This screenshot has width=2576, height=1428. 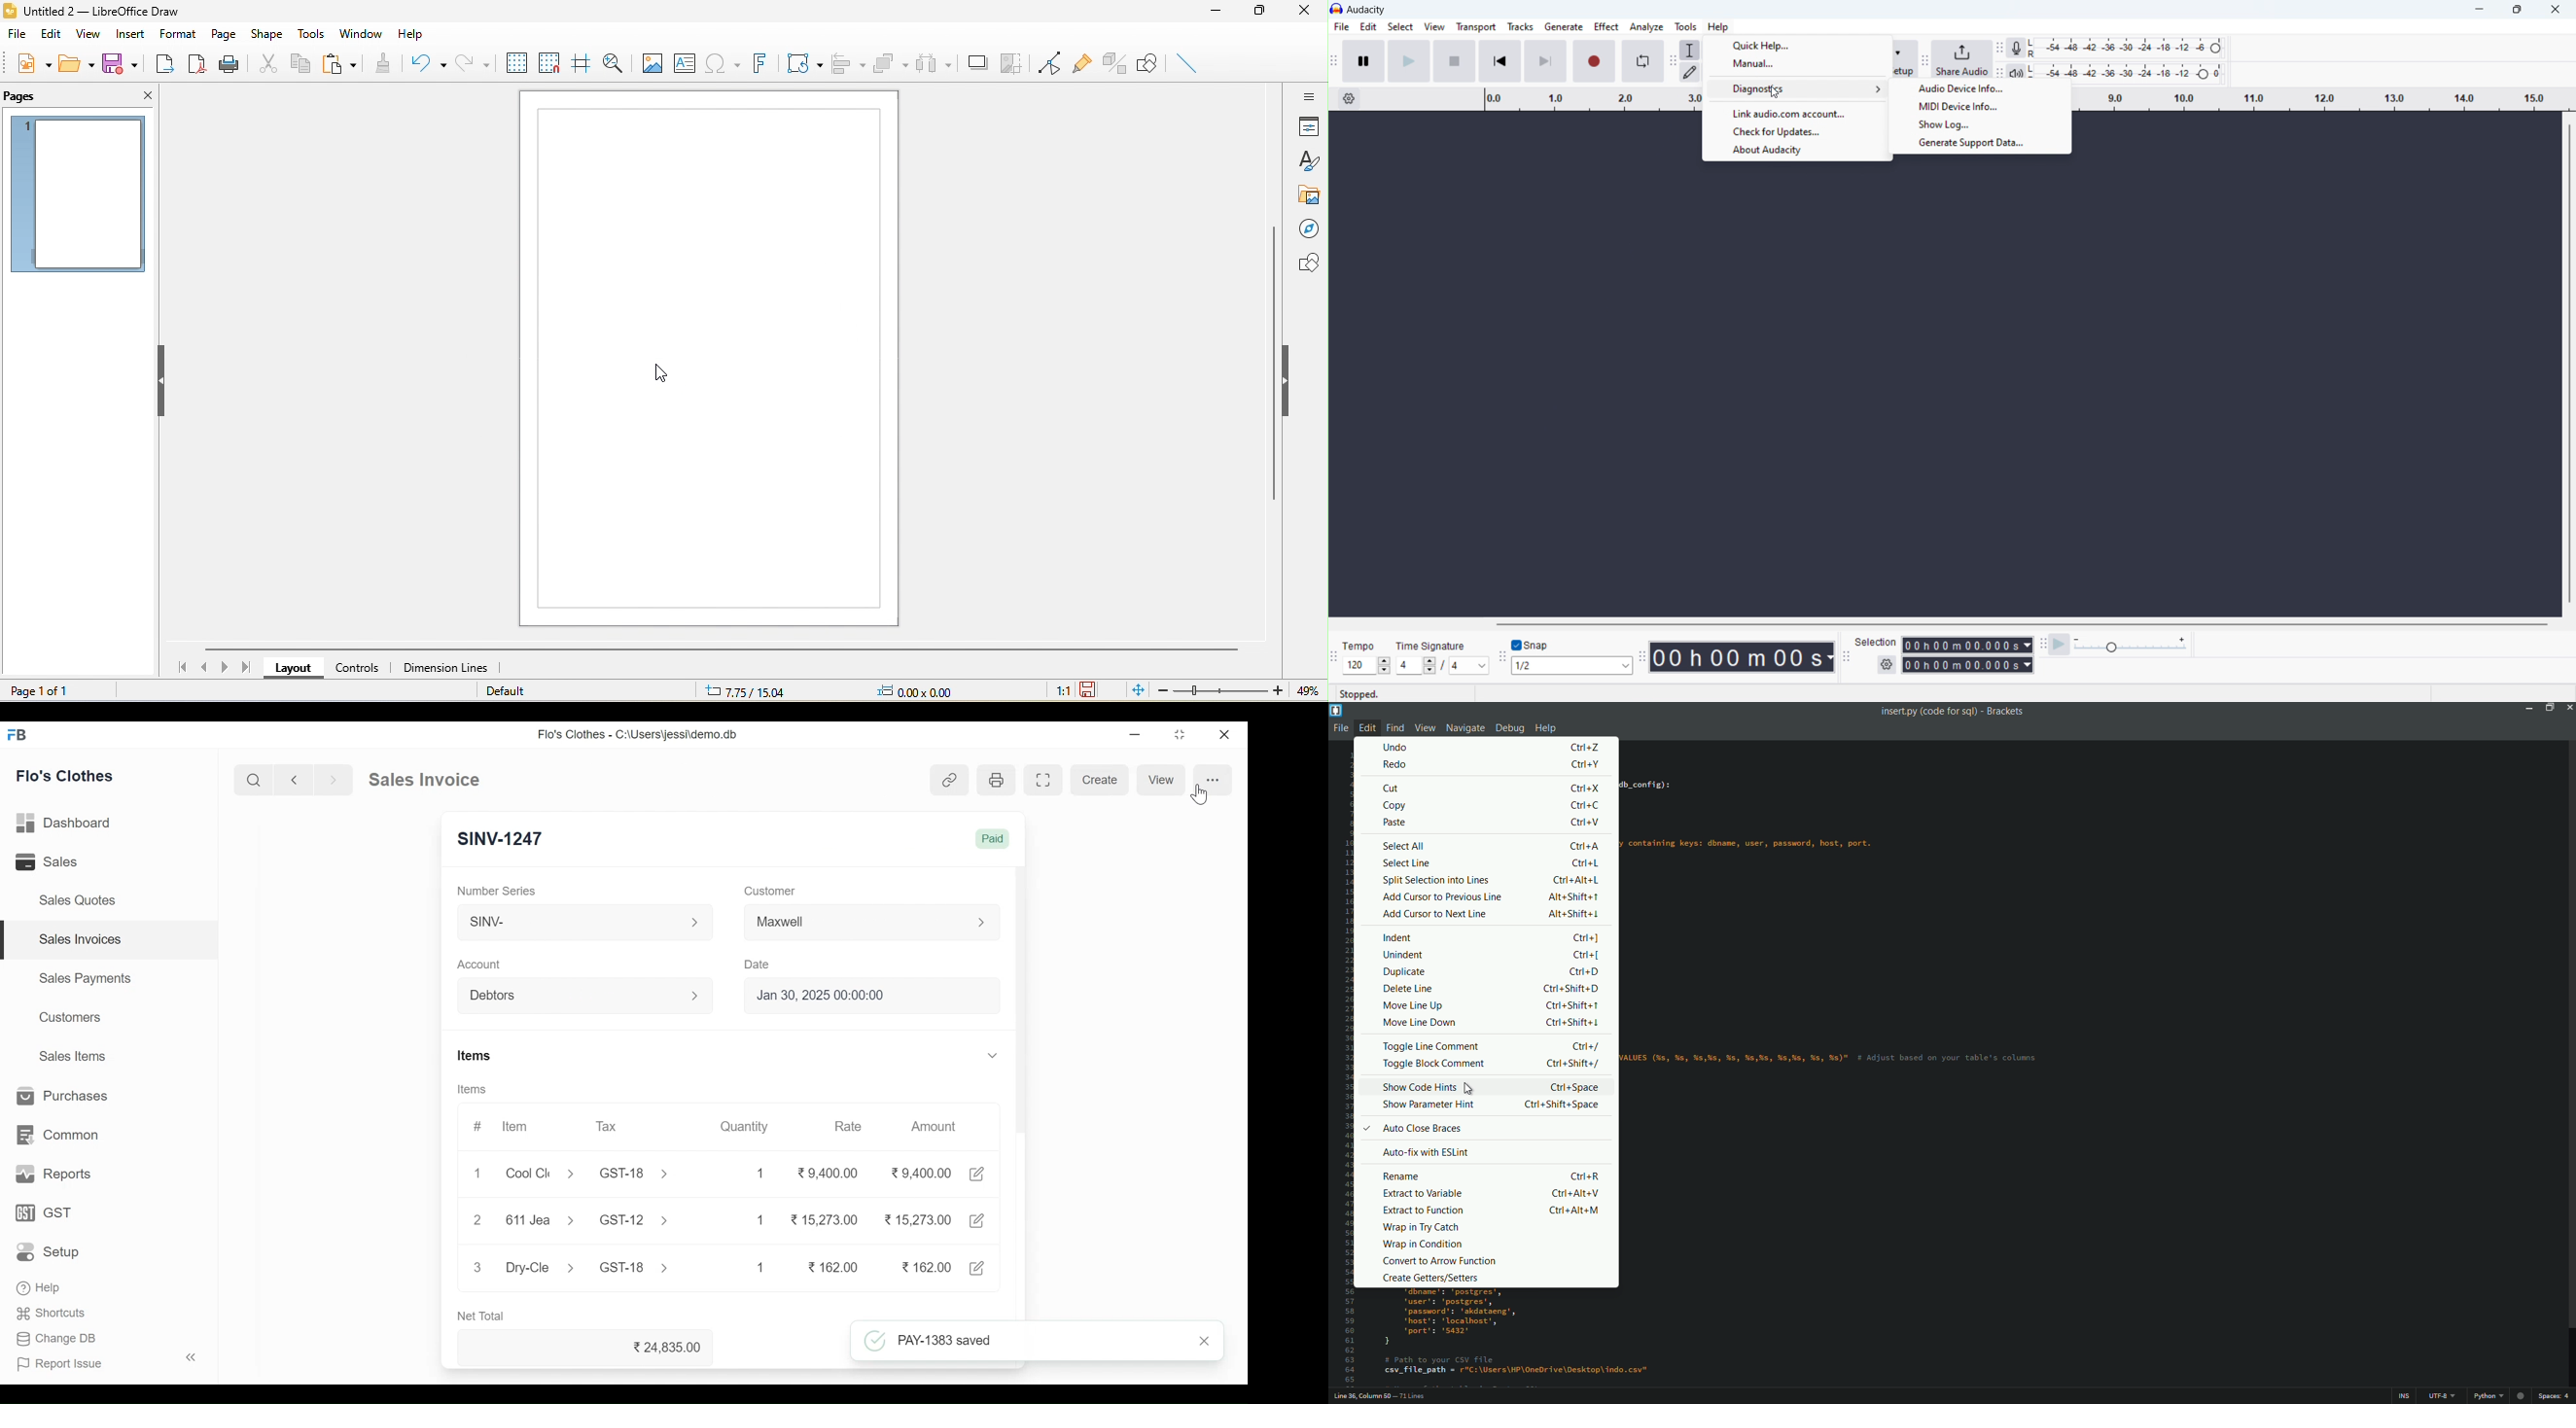 I want to click on redo, so click(x=1393, y=764).